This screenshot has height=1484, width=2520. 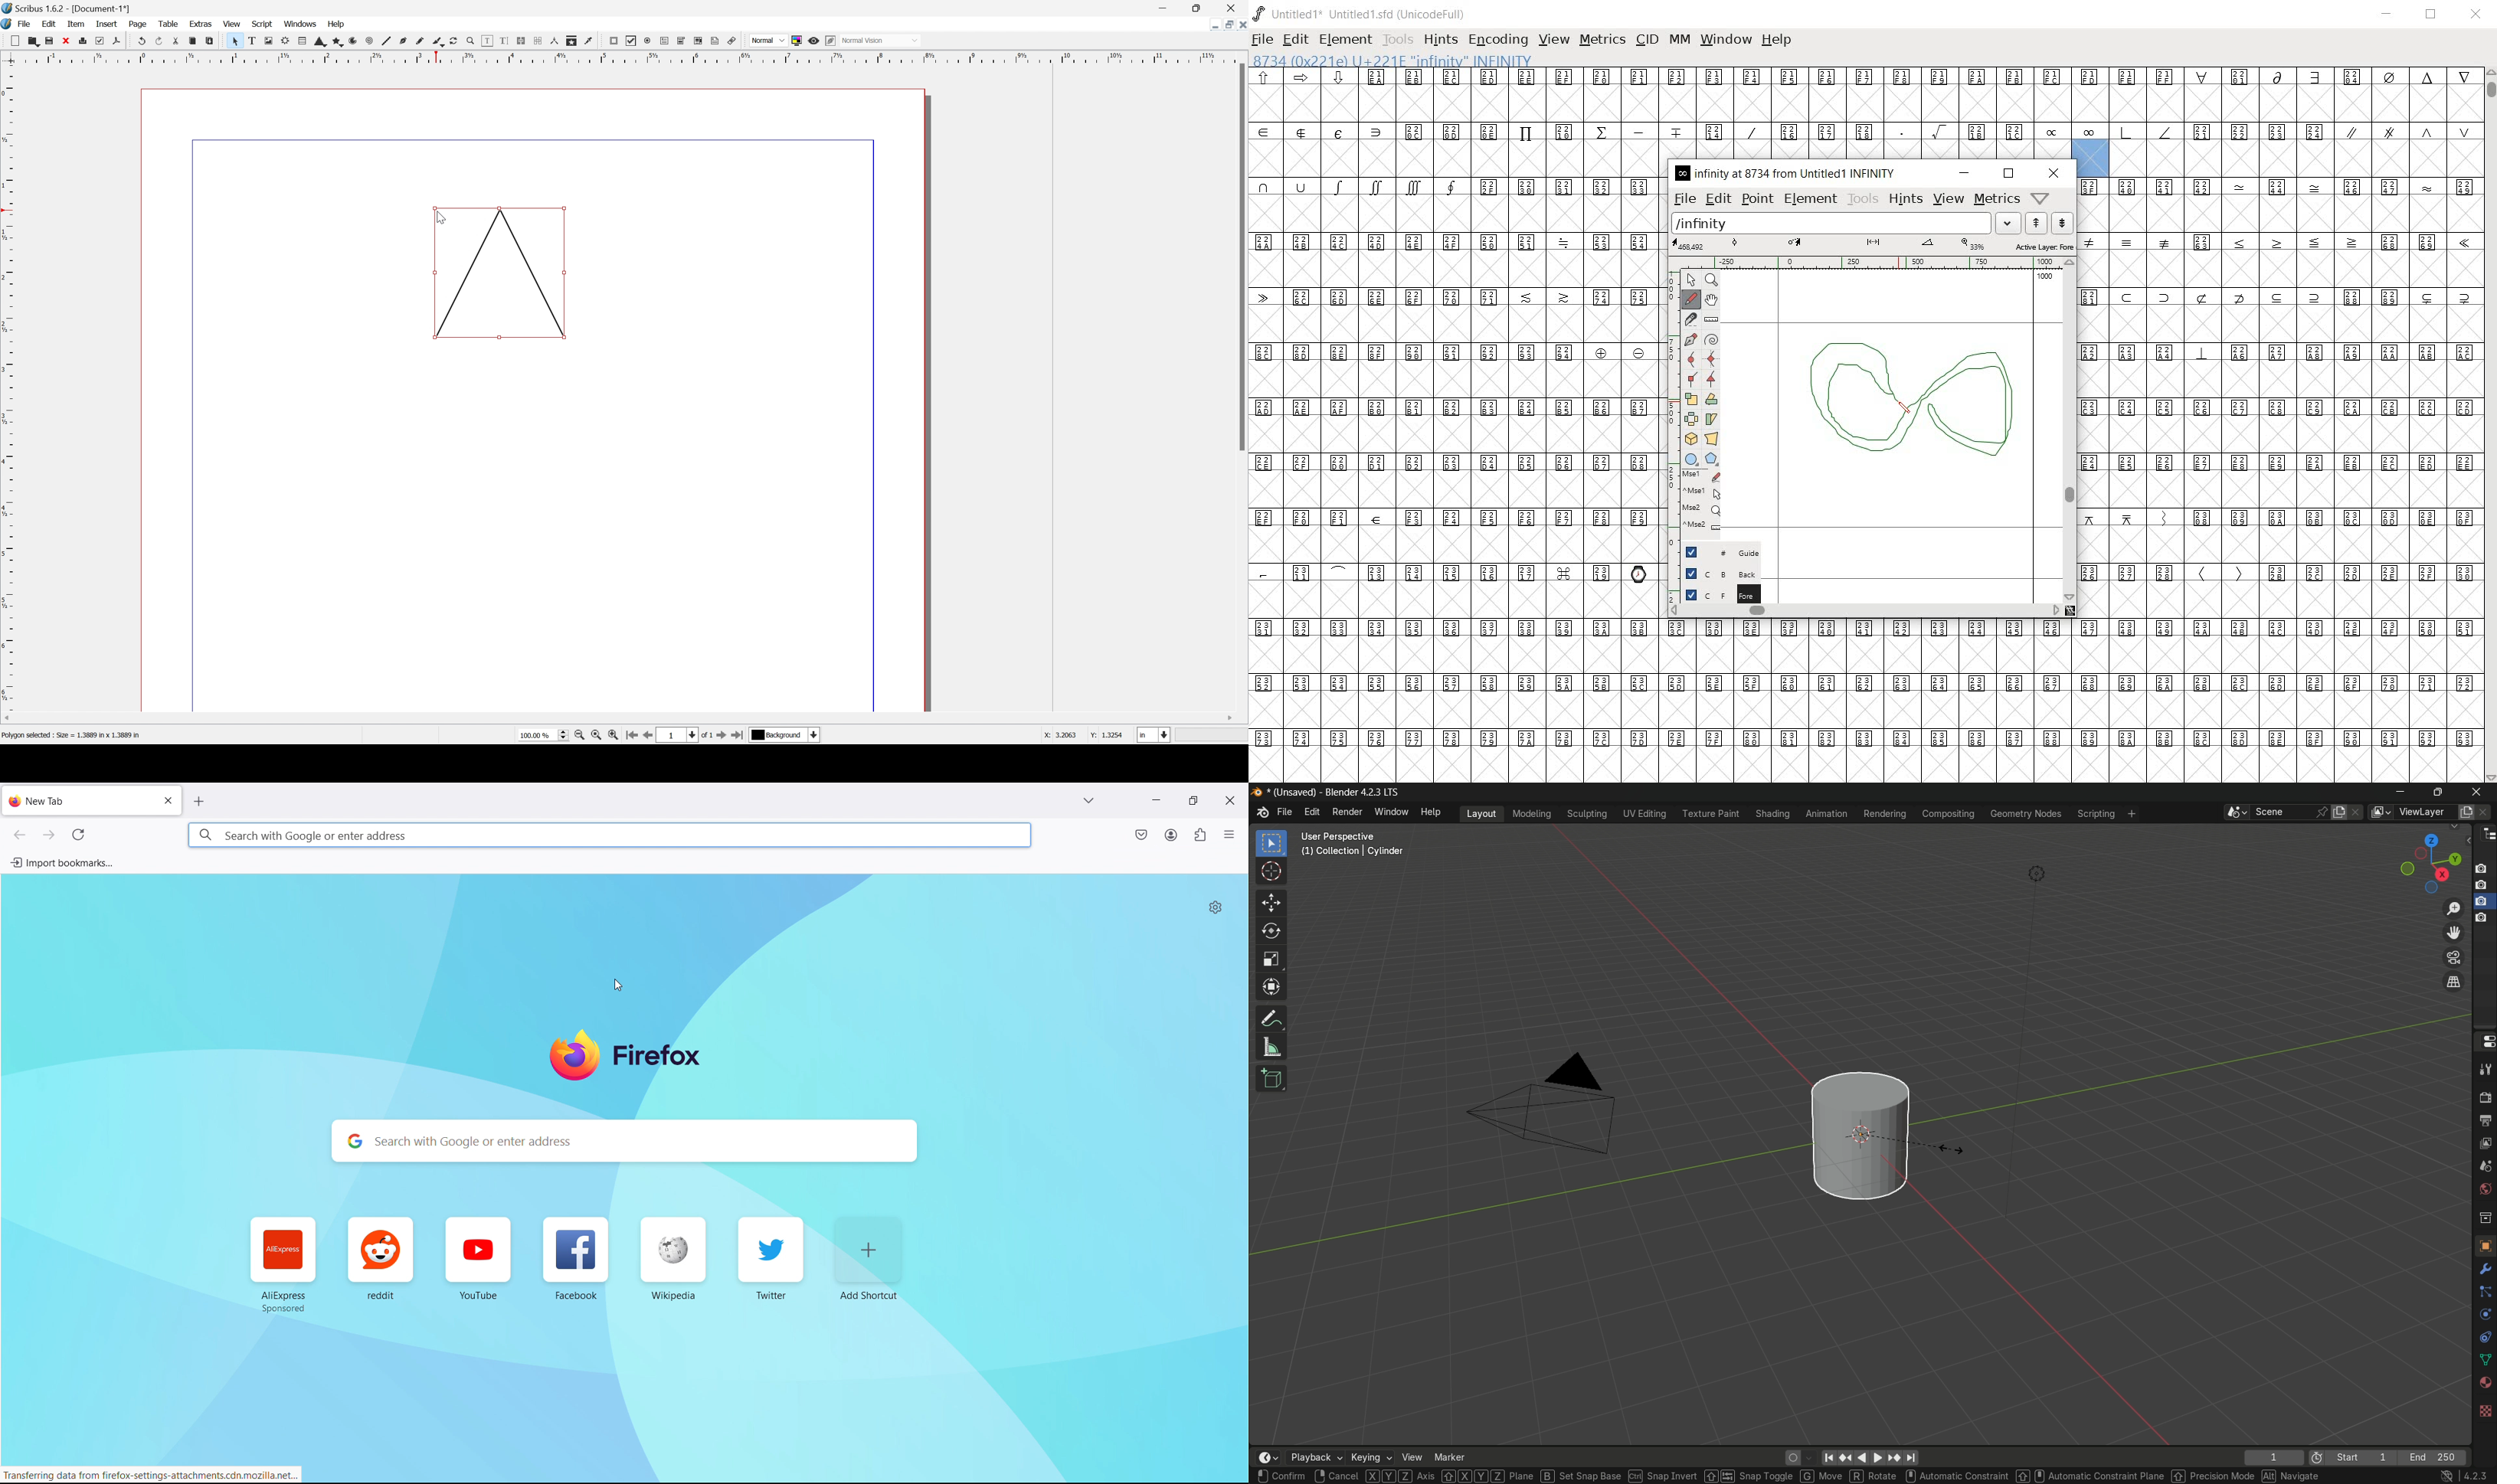 I want to click on toggle camera view, so click(x=2452, y=956).